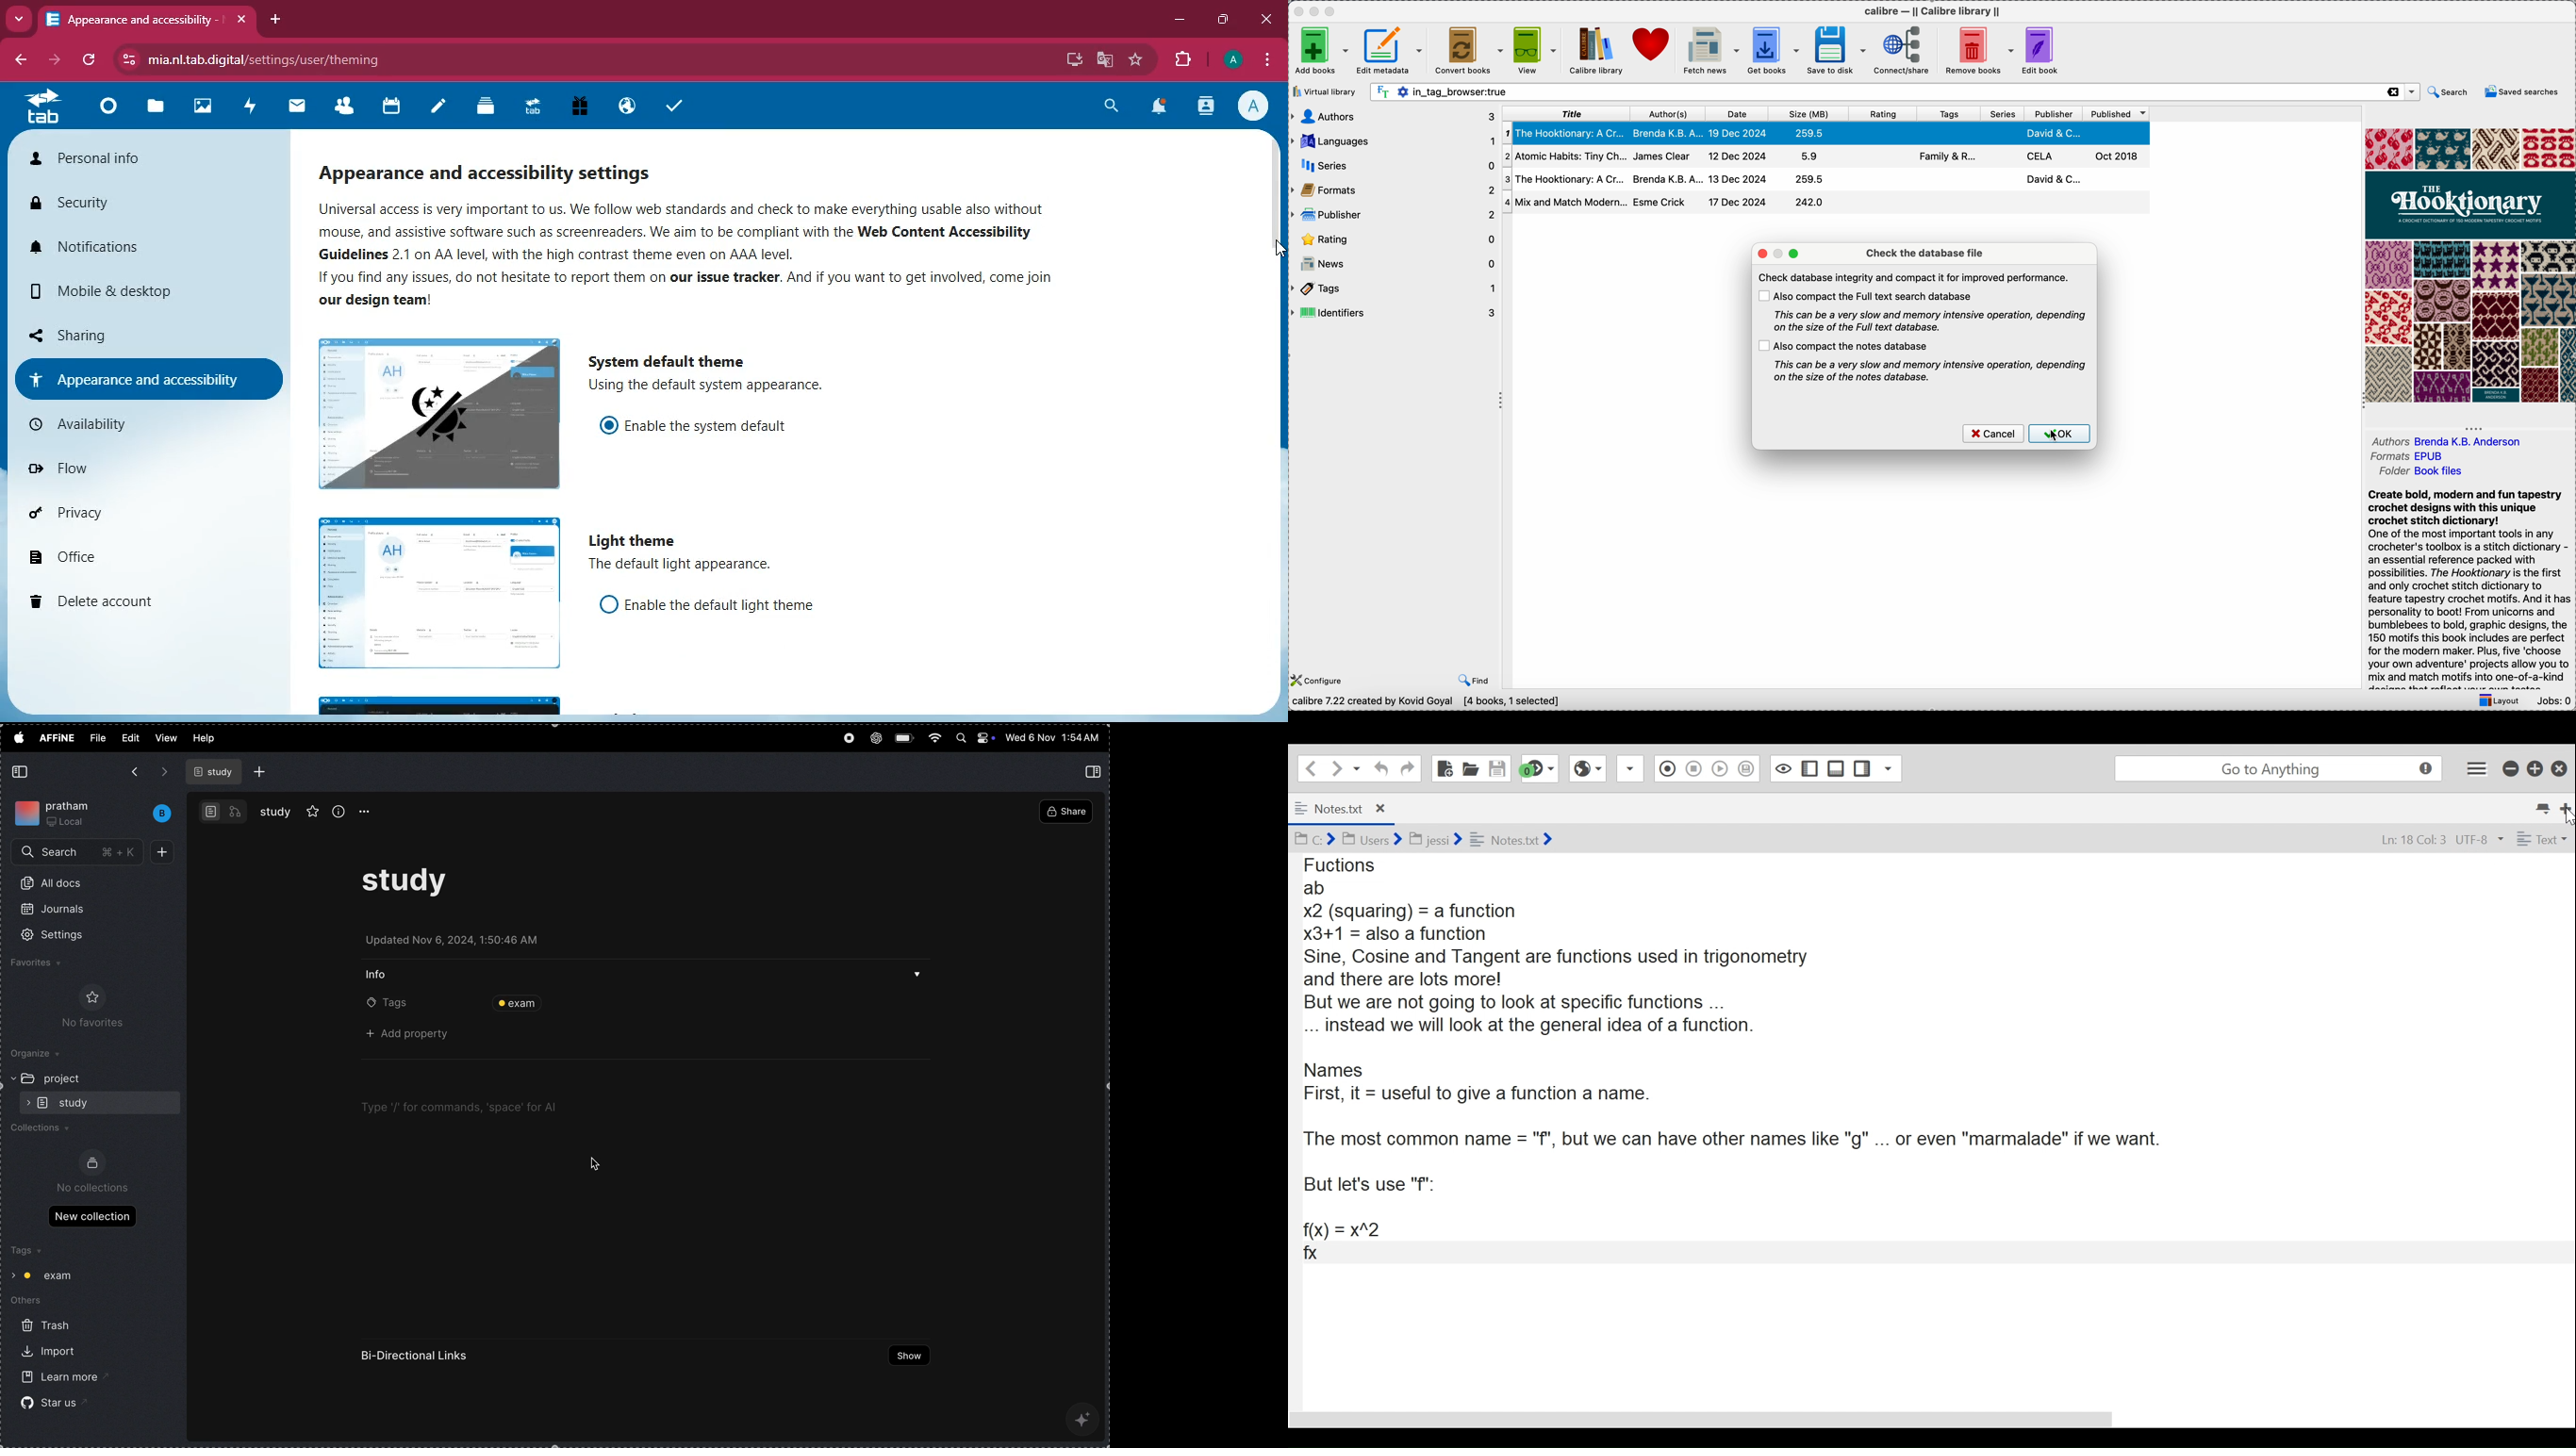  Describe the element at coordinates (1053, 738) in the screenshot. I see `time and date` at that location.